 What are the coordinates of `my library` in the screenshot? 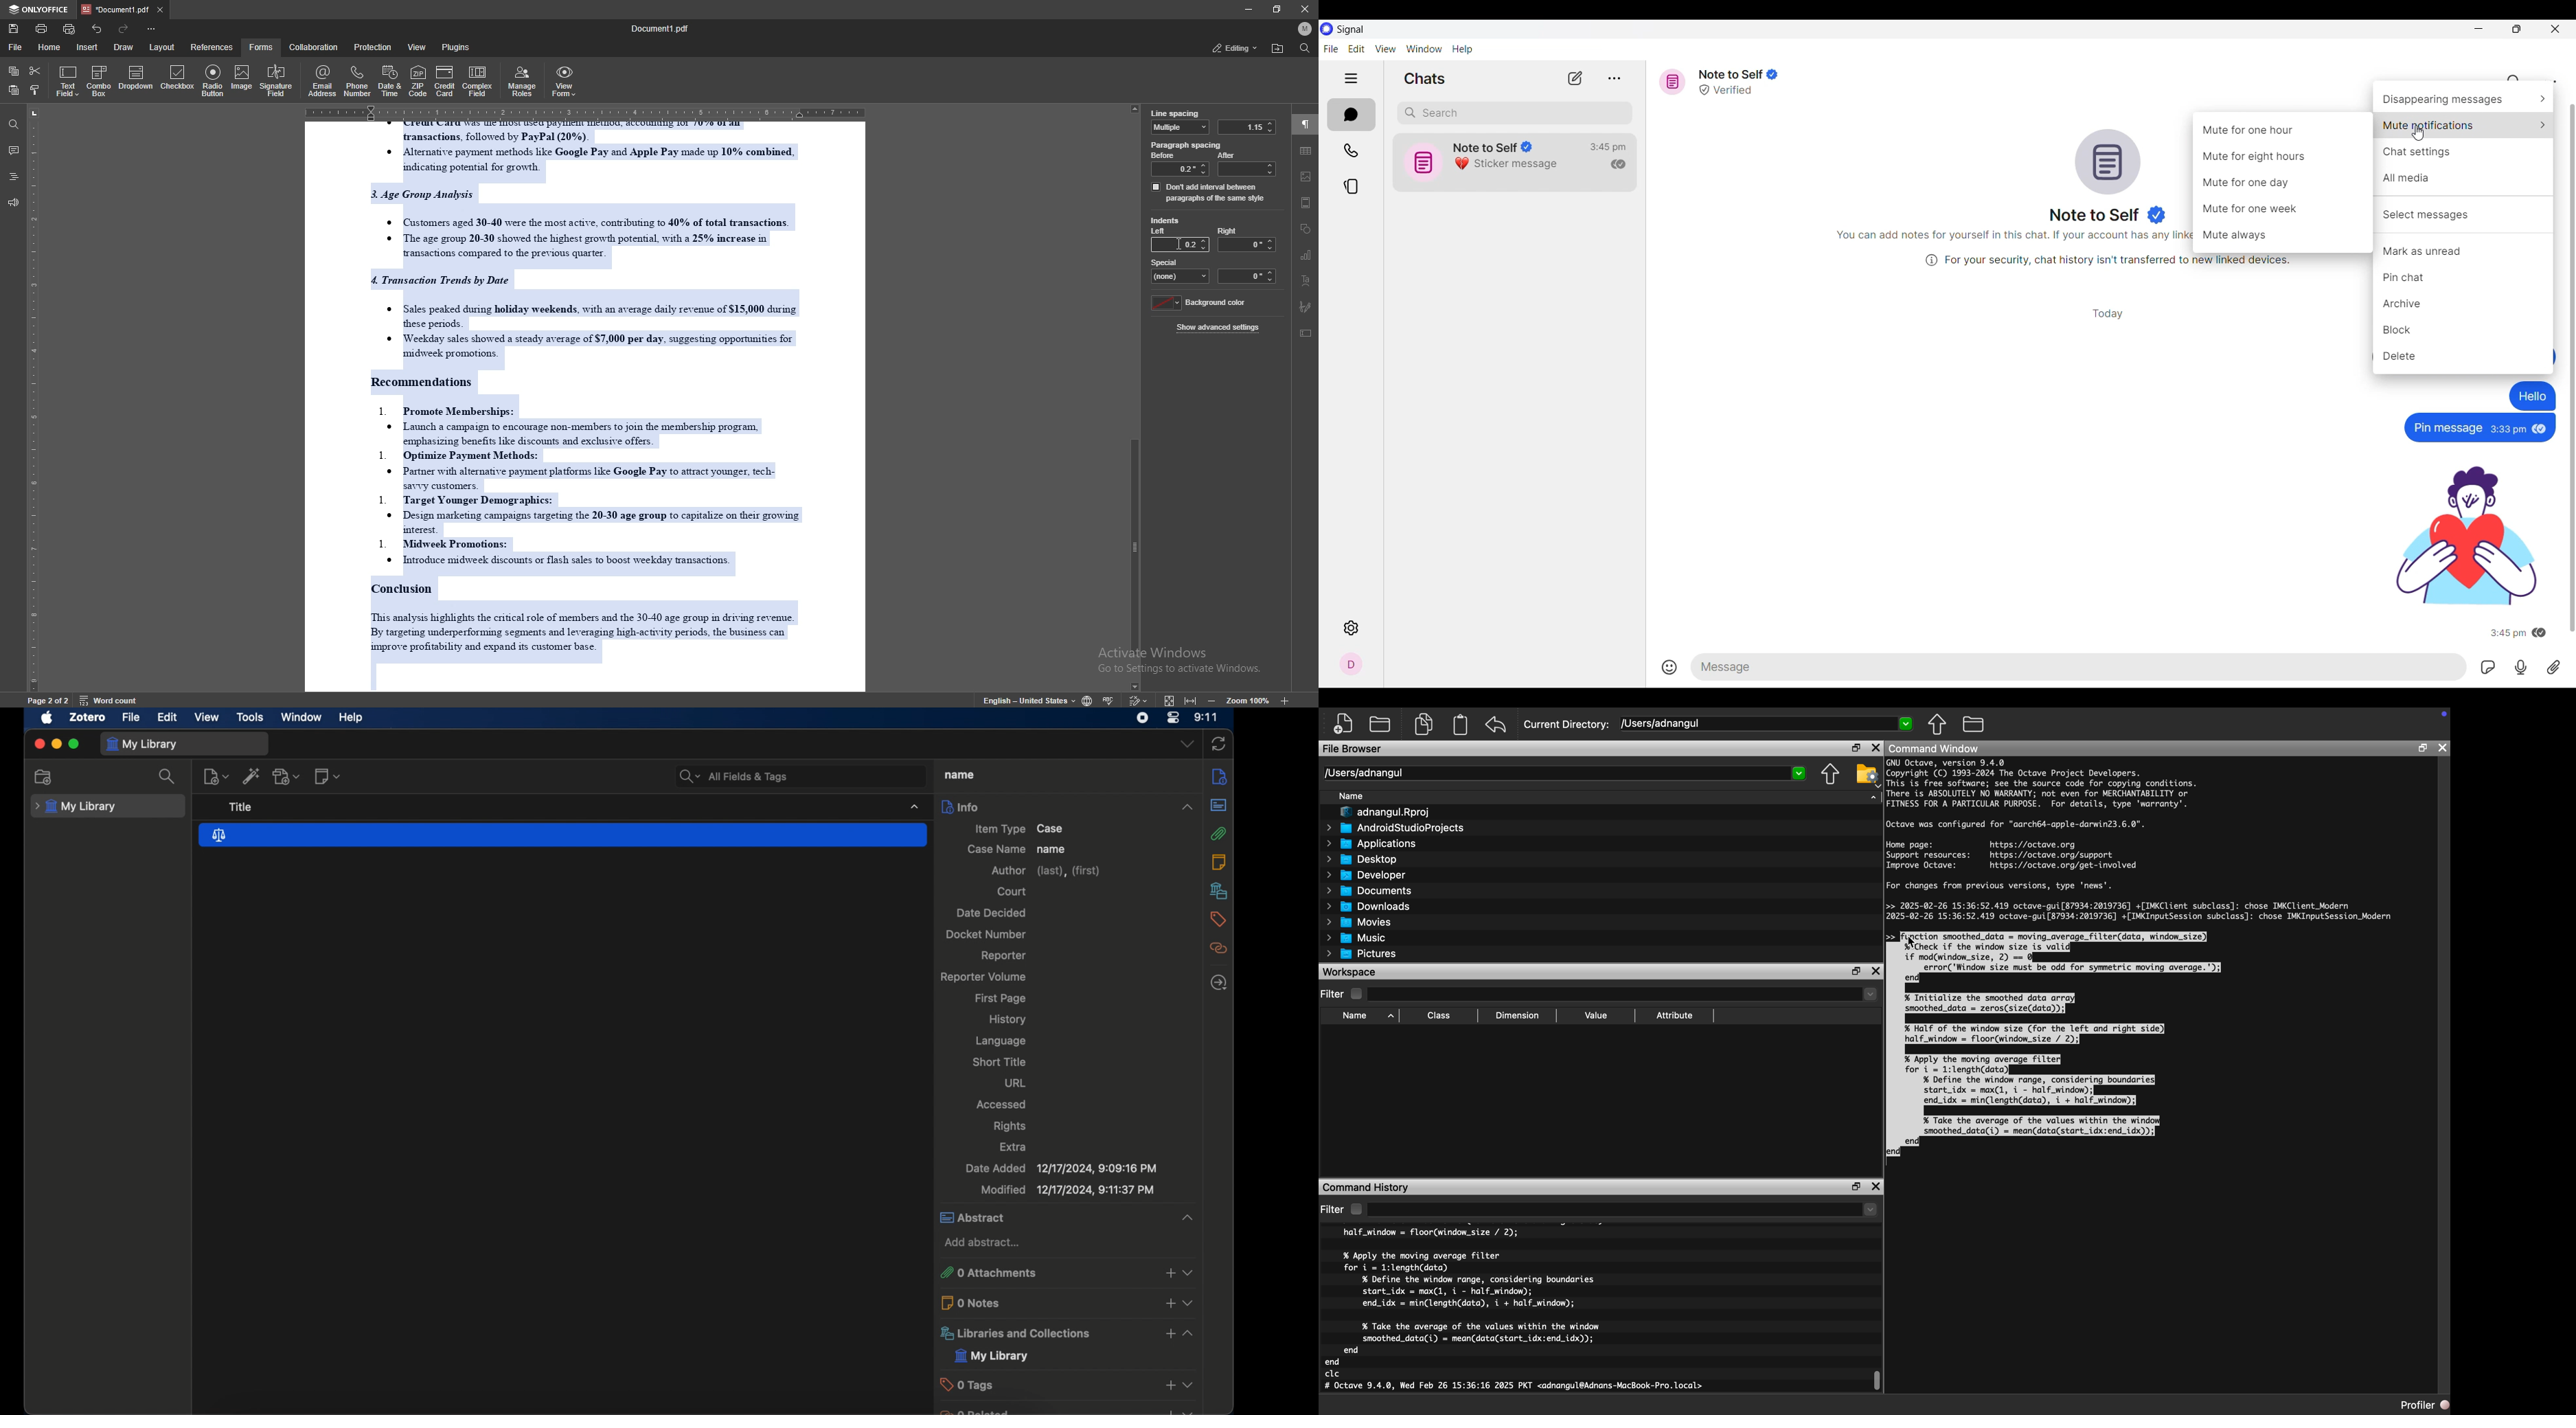 It's located at (78, 806).